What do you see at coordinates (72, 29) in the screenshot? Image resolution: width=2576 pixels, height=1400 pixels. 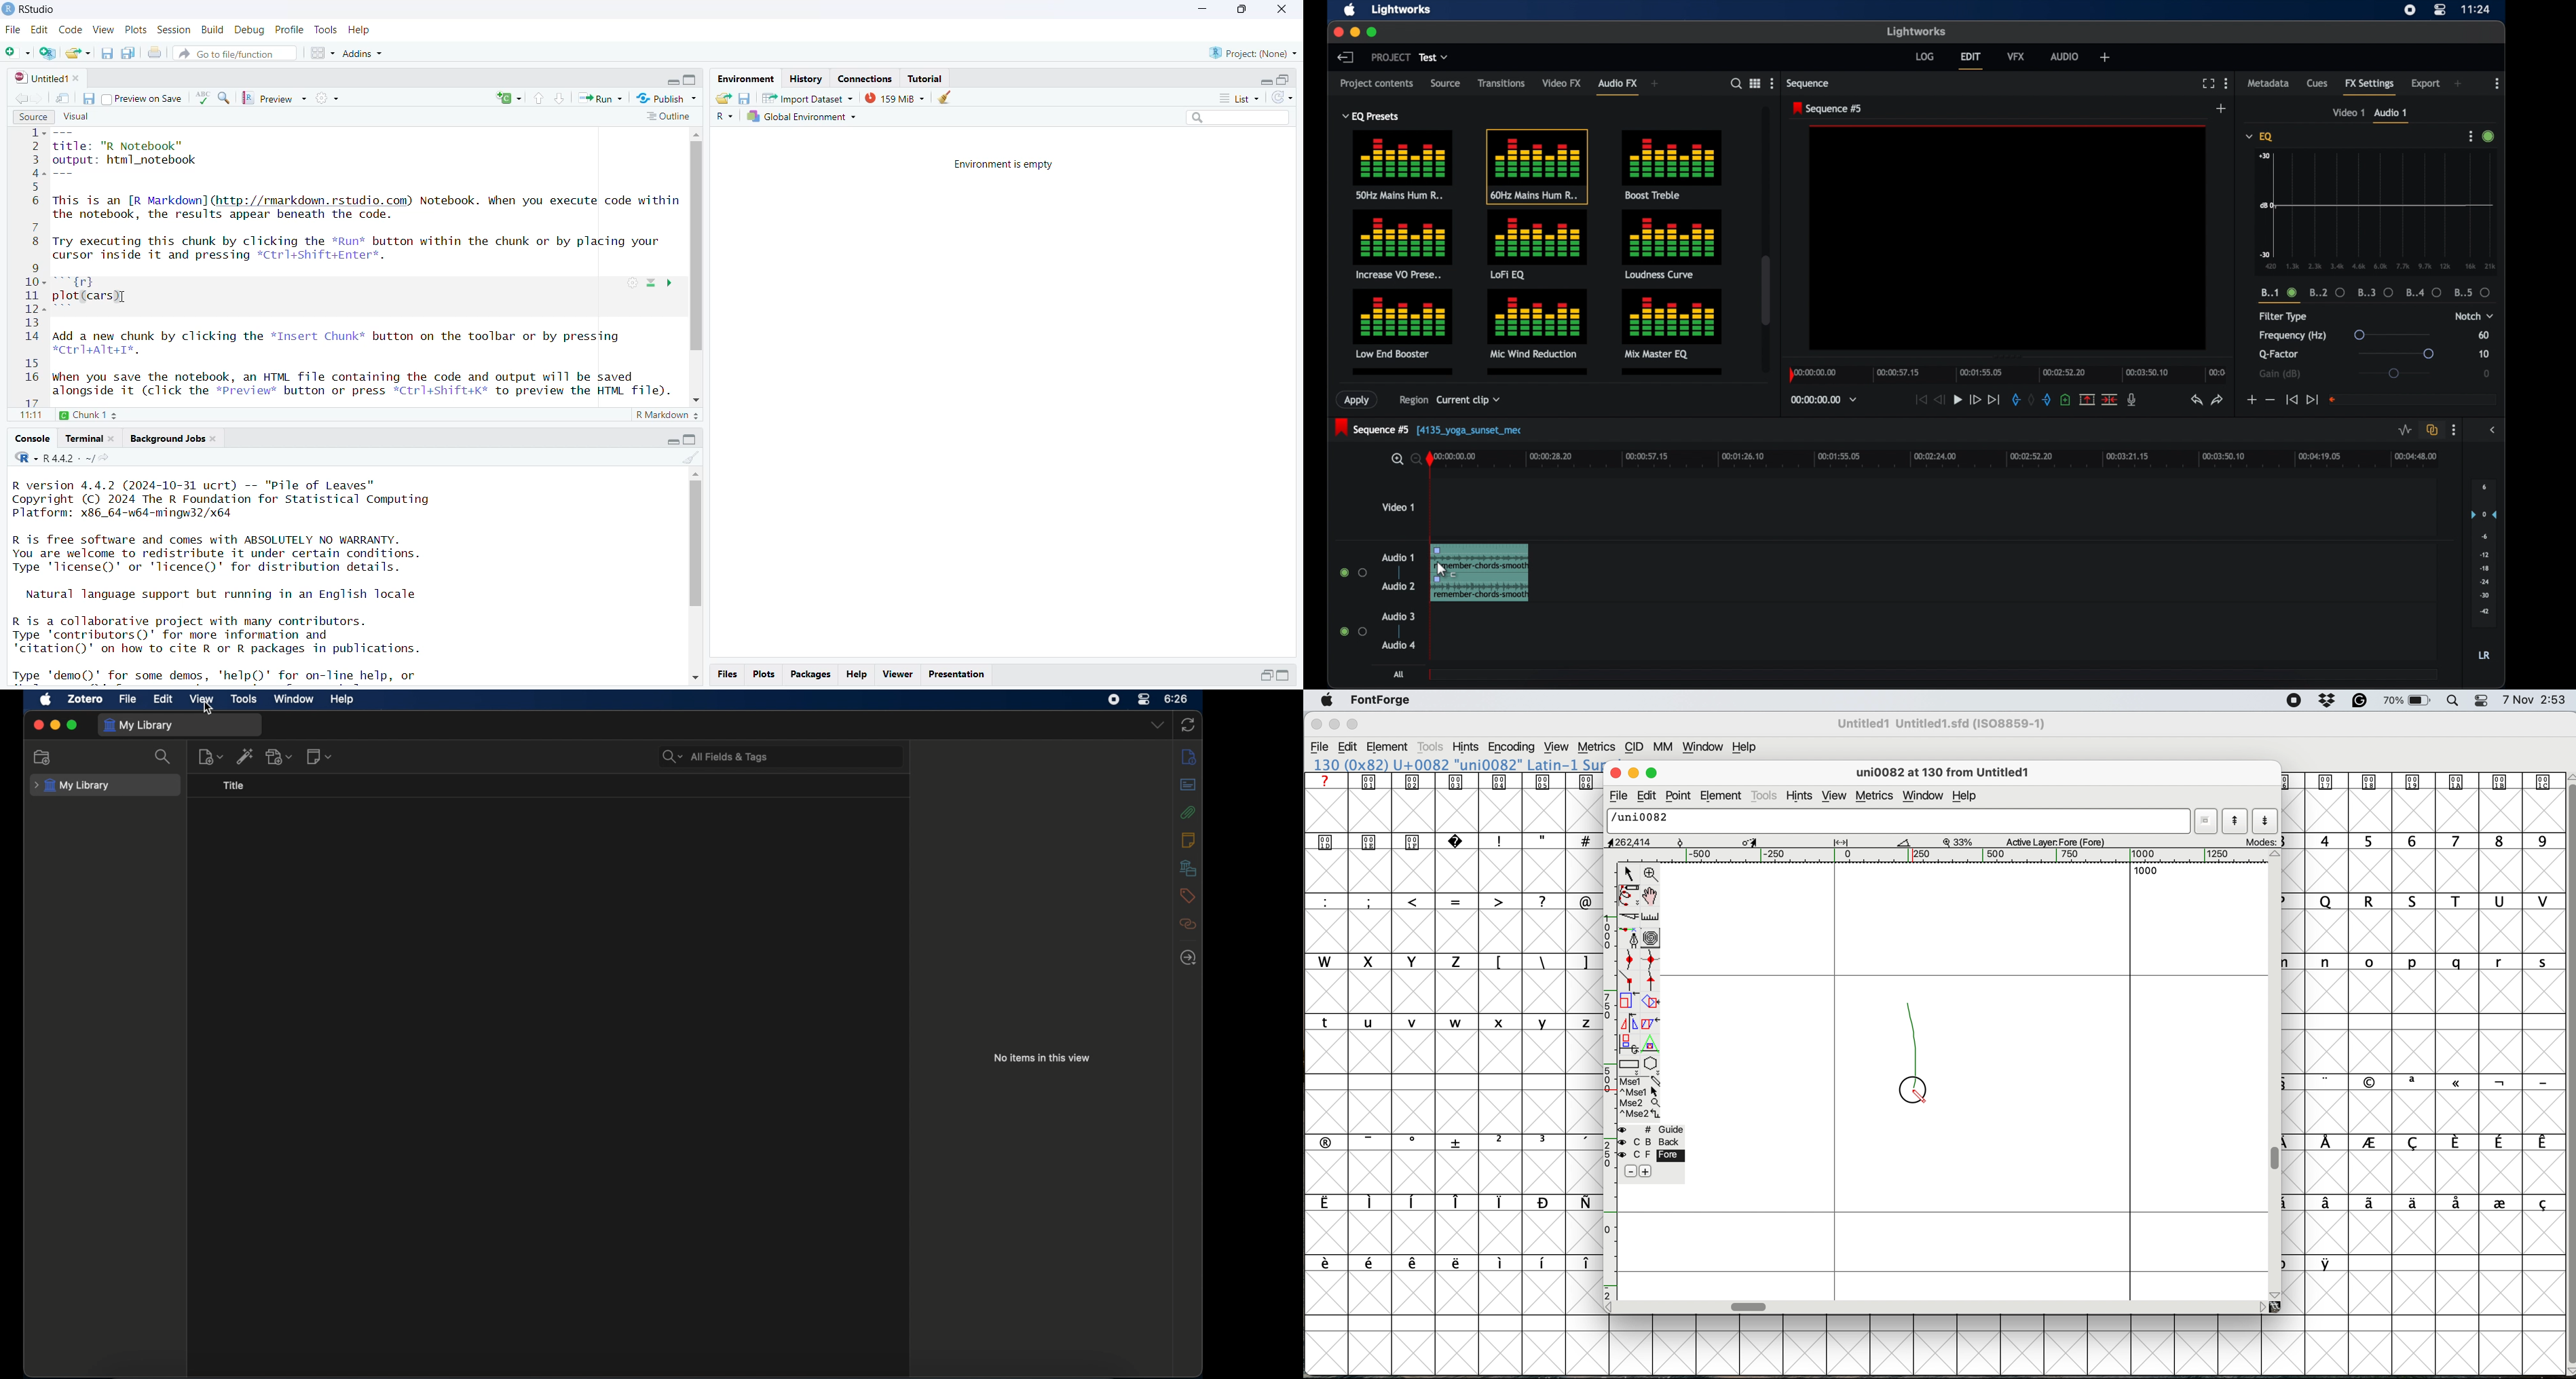 I see `code` at bounding box center [72, 29].